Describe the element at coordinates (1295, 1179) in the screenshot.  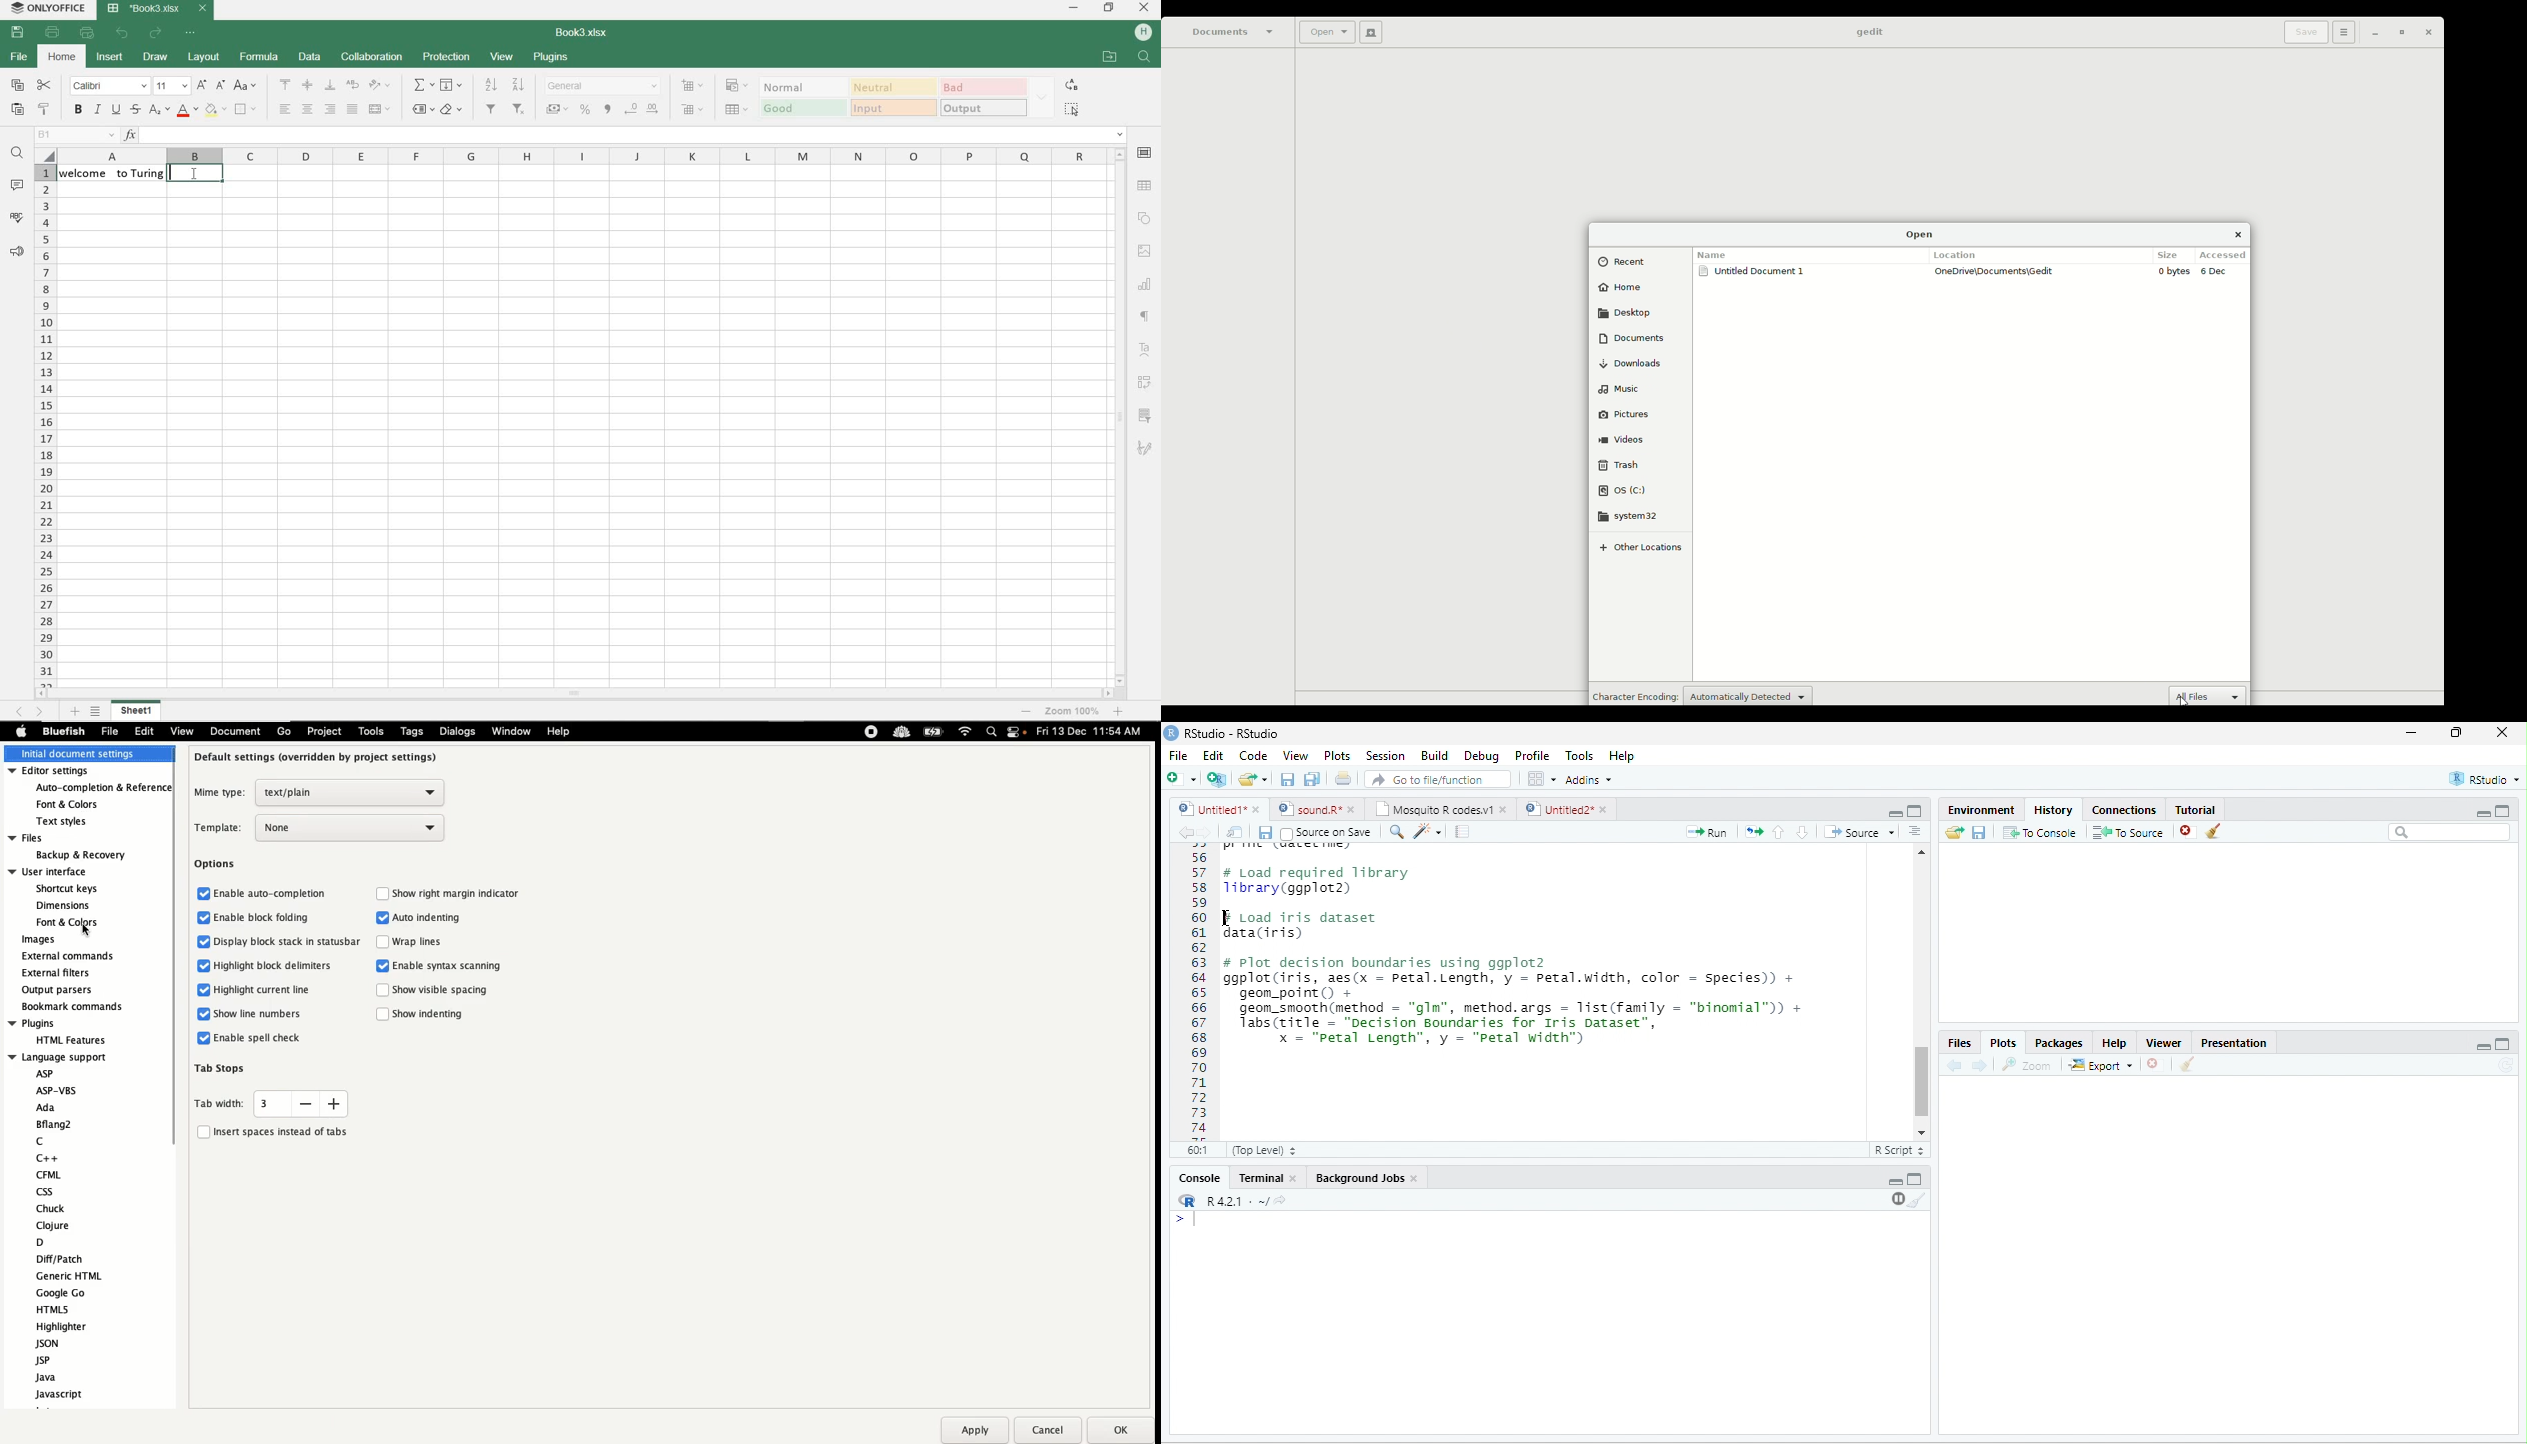
I see `close` at that location.